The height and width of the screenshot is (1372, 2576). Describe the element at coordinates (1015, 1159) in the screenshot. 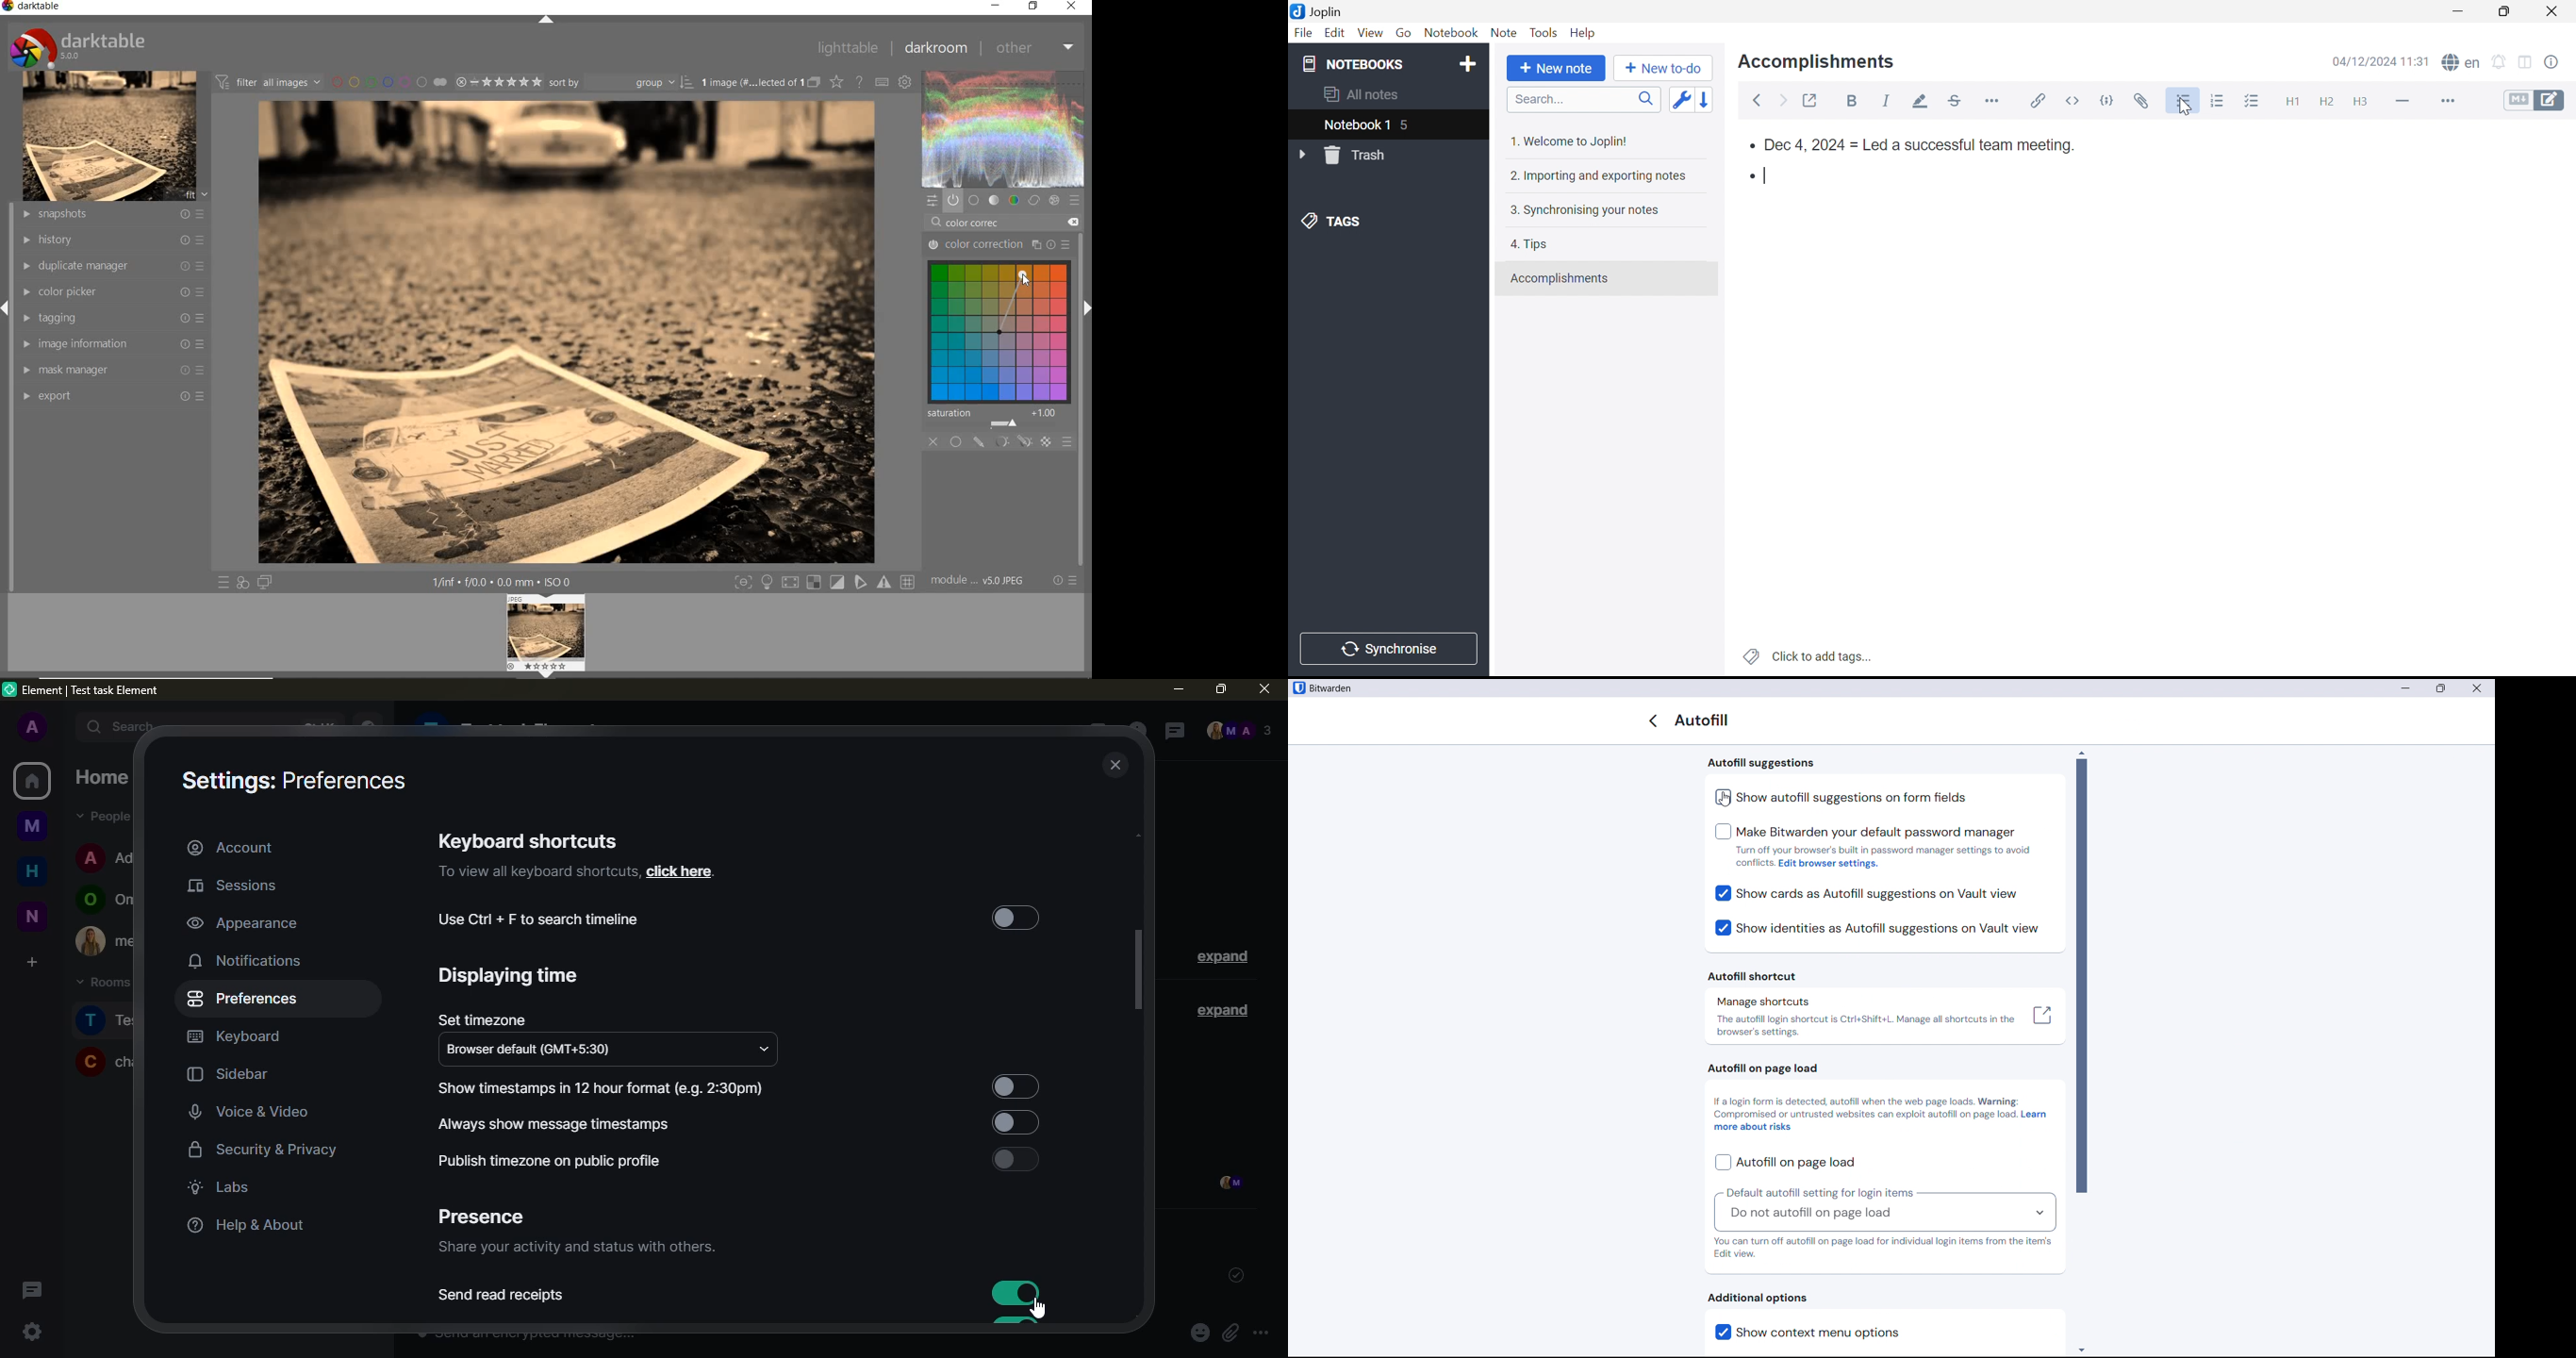

I see `enable` at that location.